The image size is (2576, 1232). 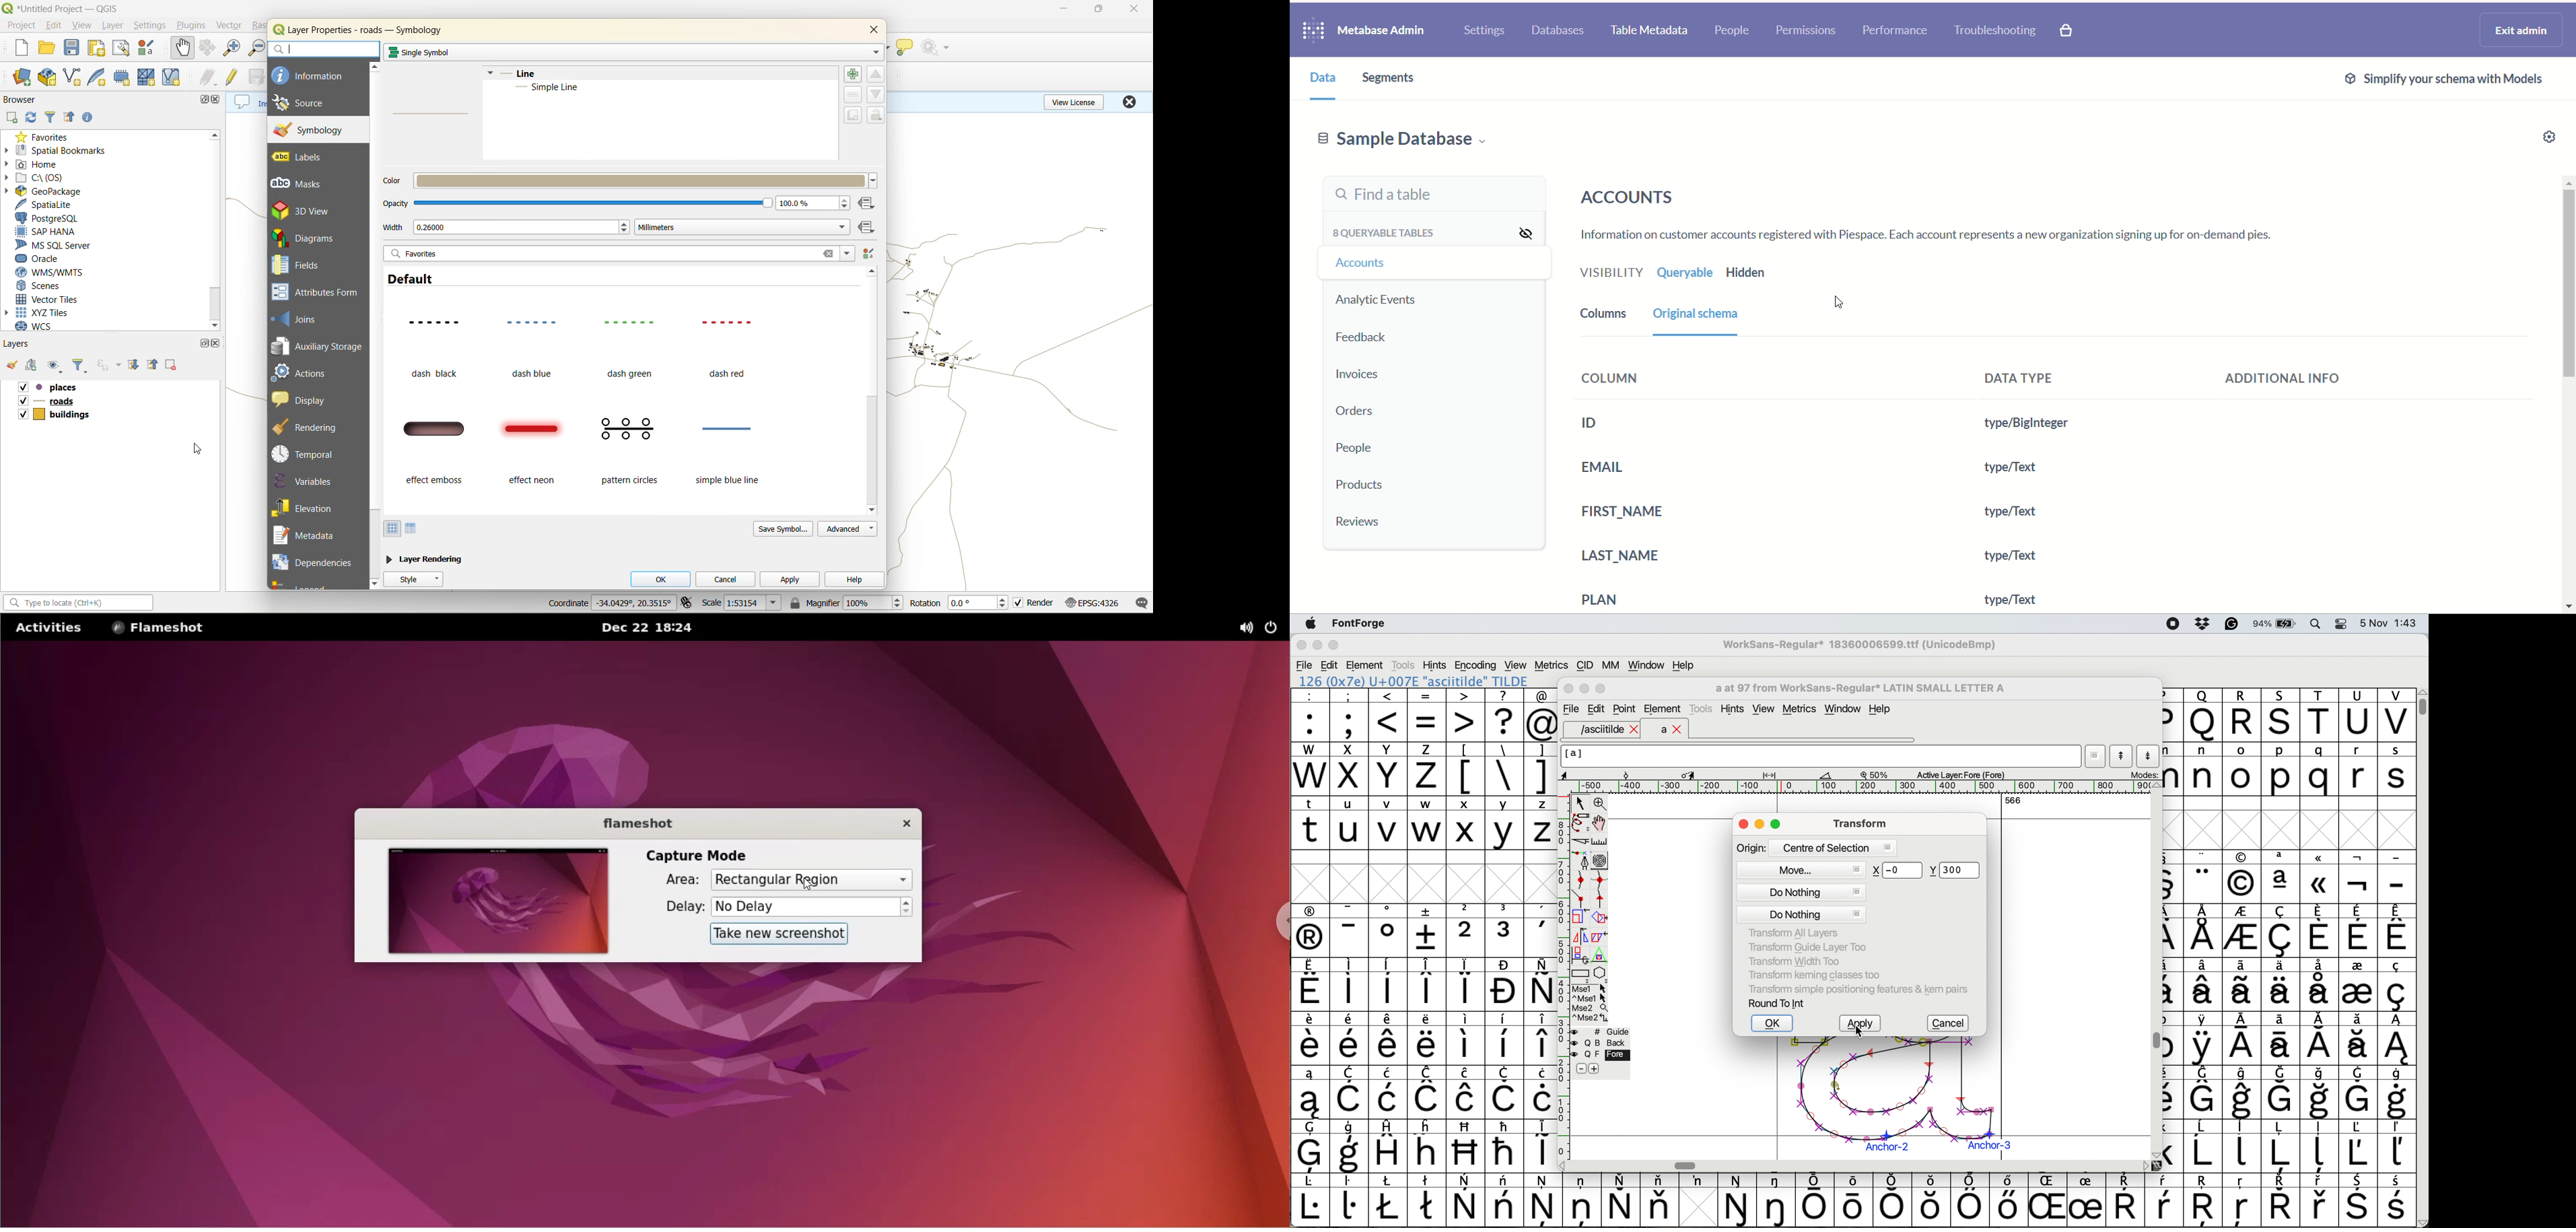 I want to click on symbol, so click(x=1698, y=1180).